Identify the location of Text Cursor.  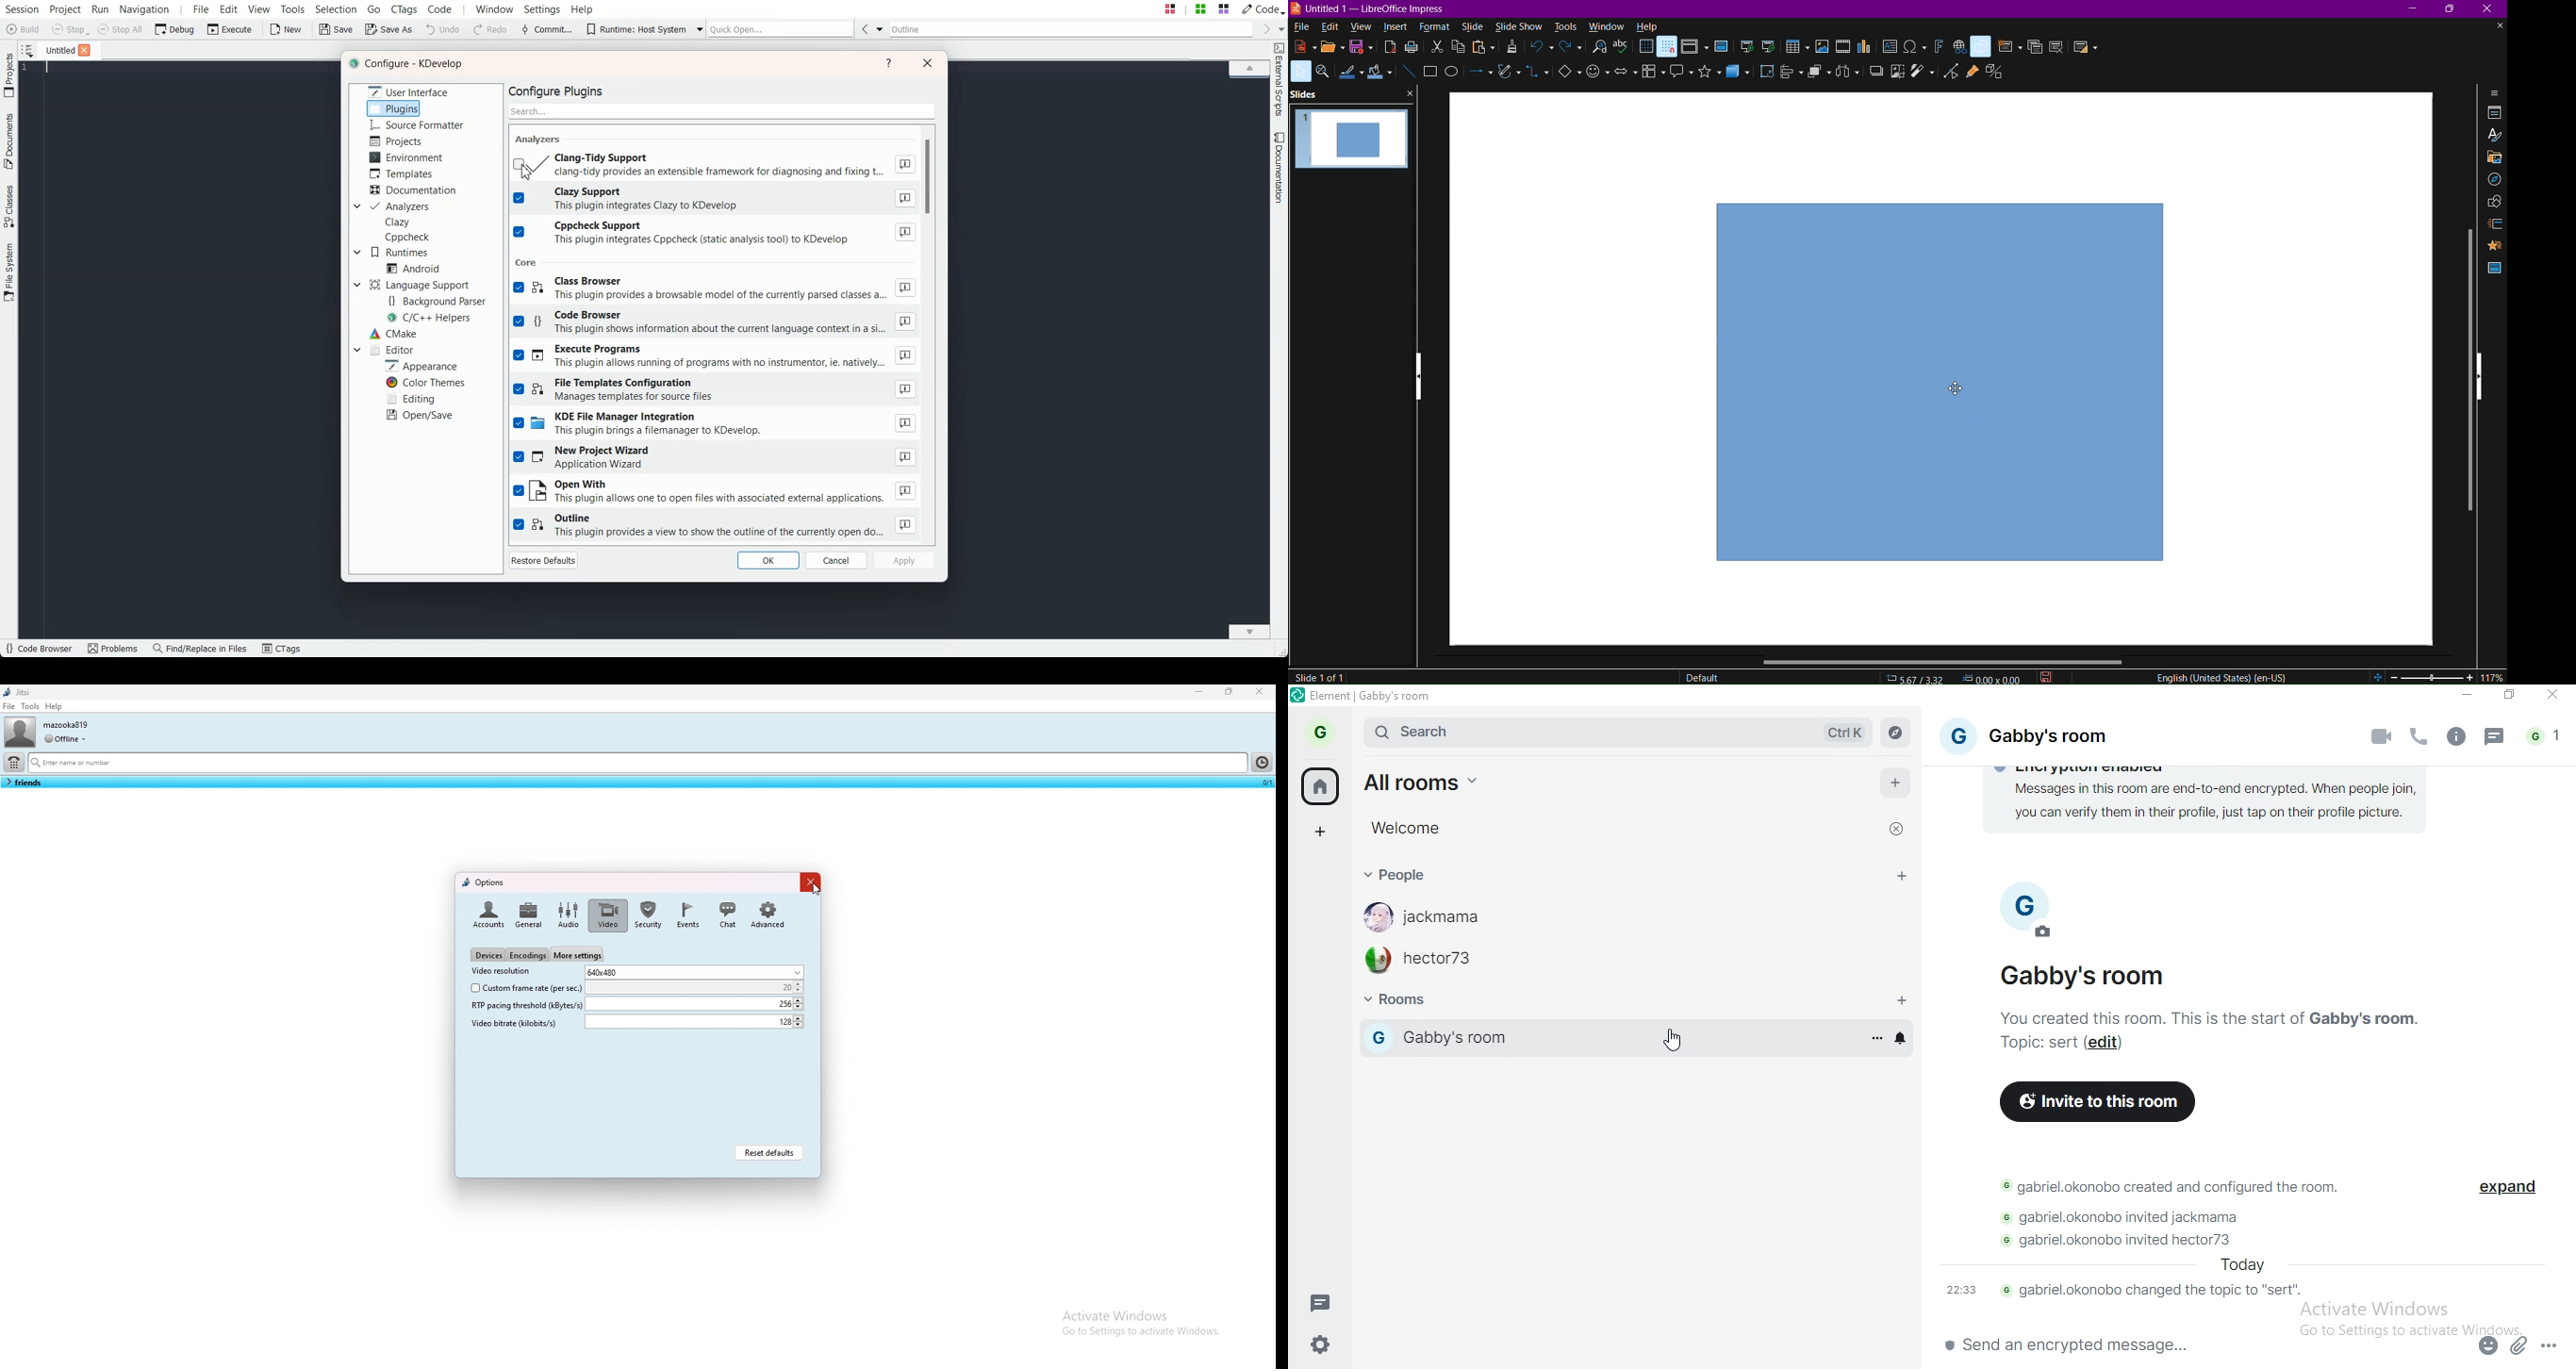
(49, 68).